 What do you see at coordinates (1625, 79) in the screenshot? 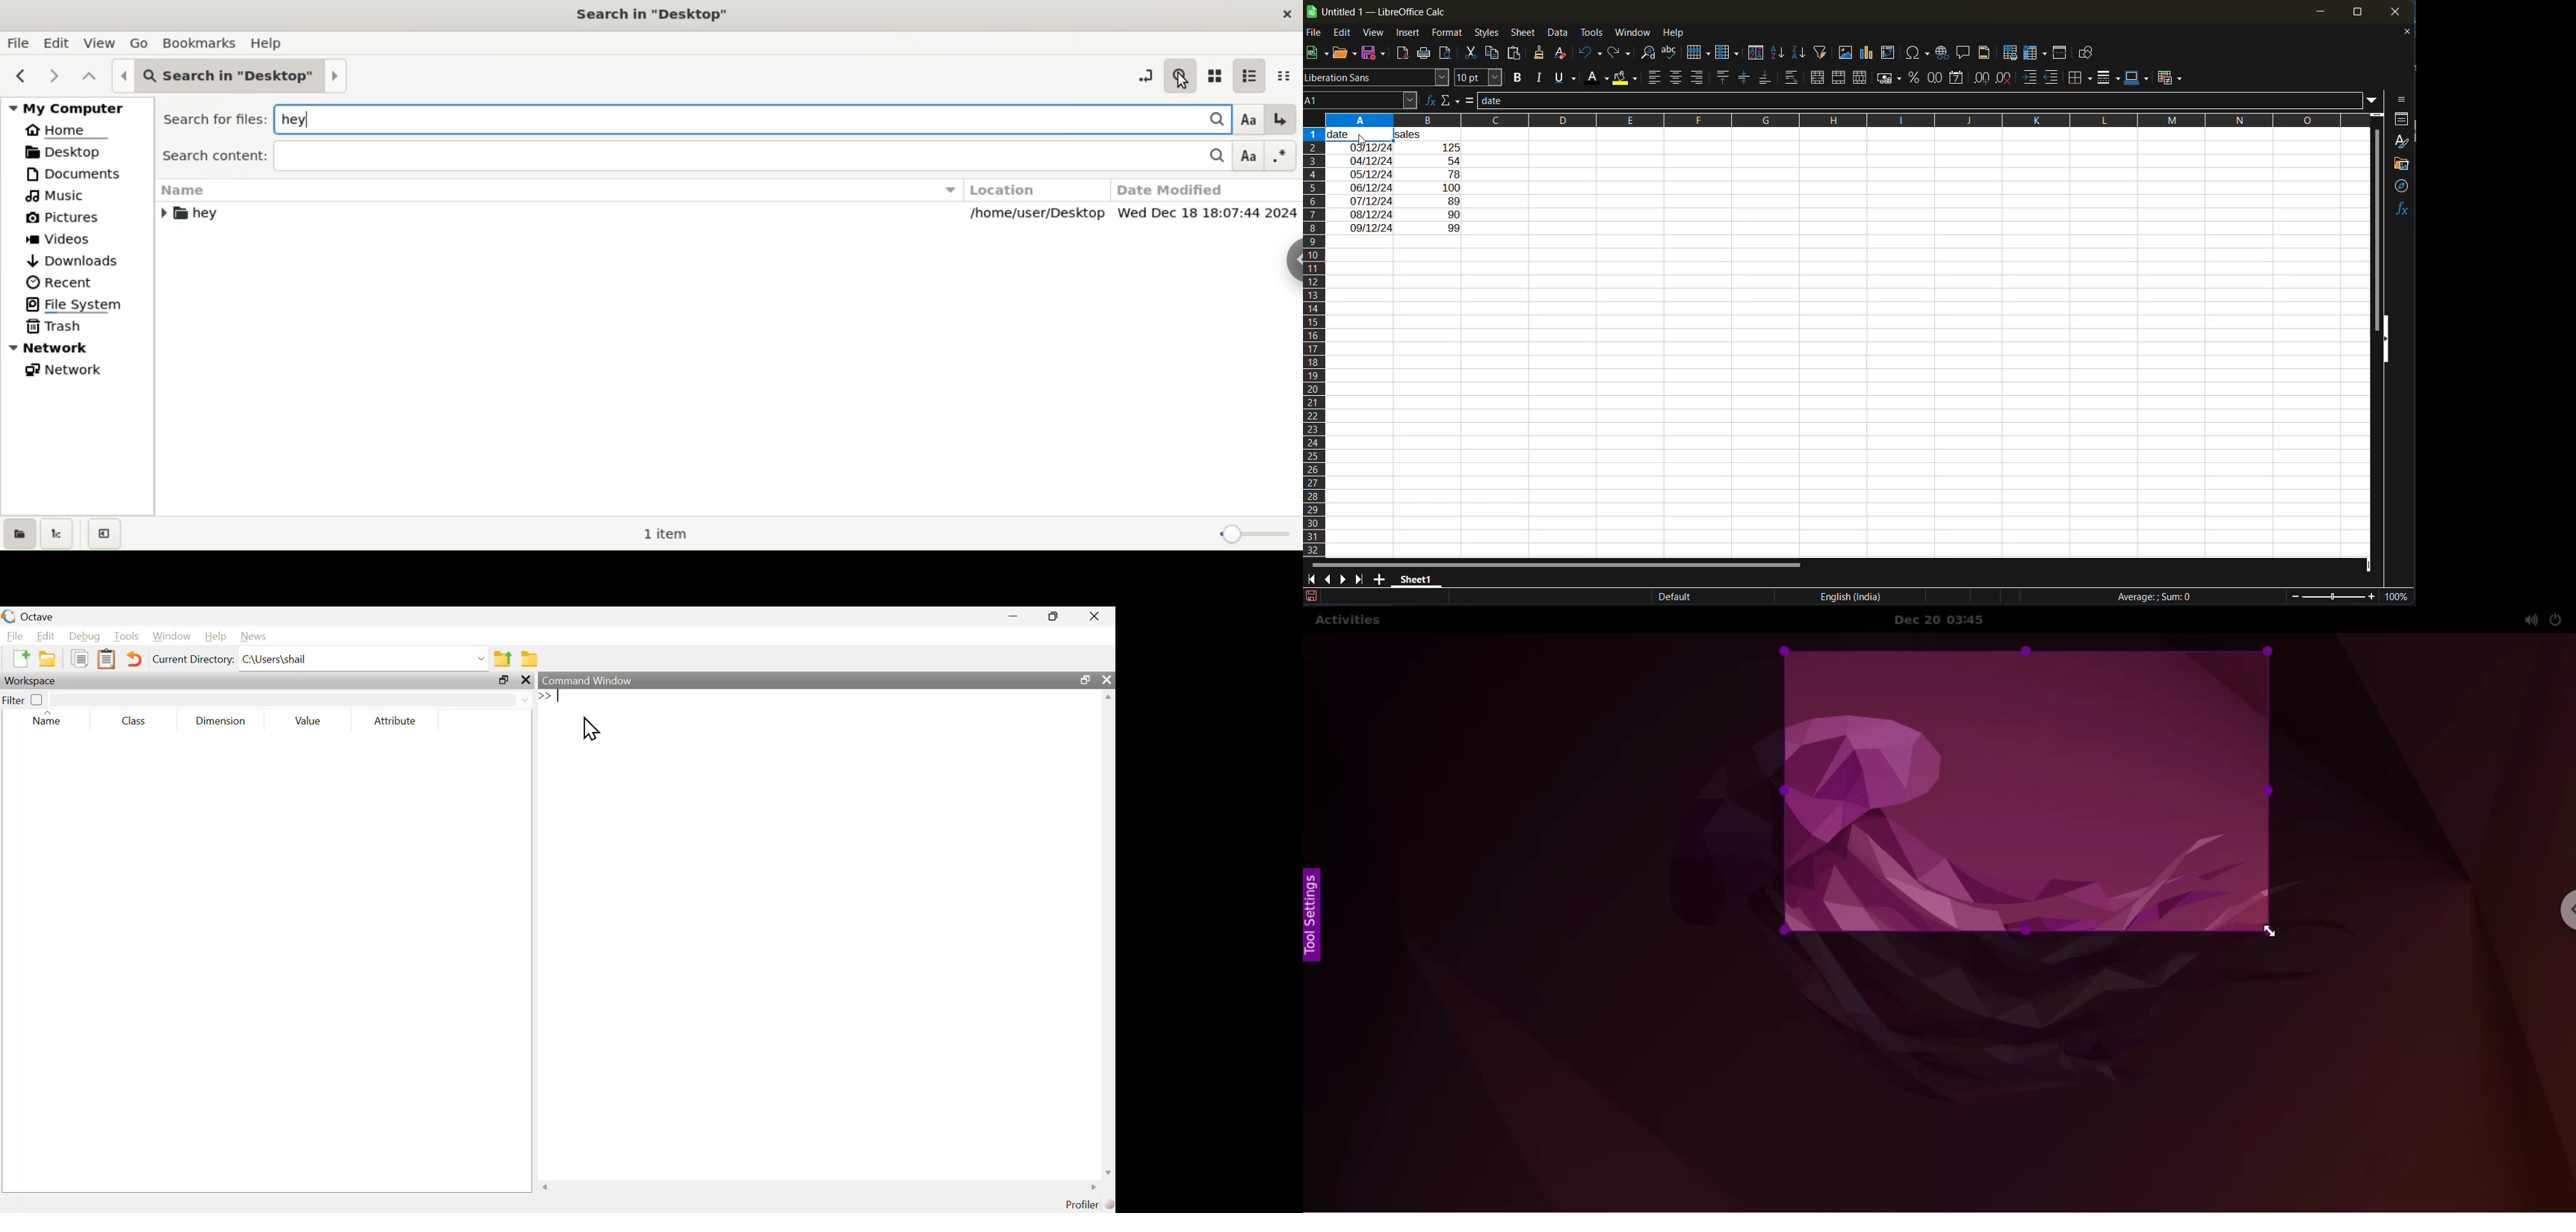
I see `background color` at bounding box center [1625, 79].